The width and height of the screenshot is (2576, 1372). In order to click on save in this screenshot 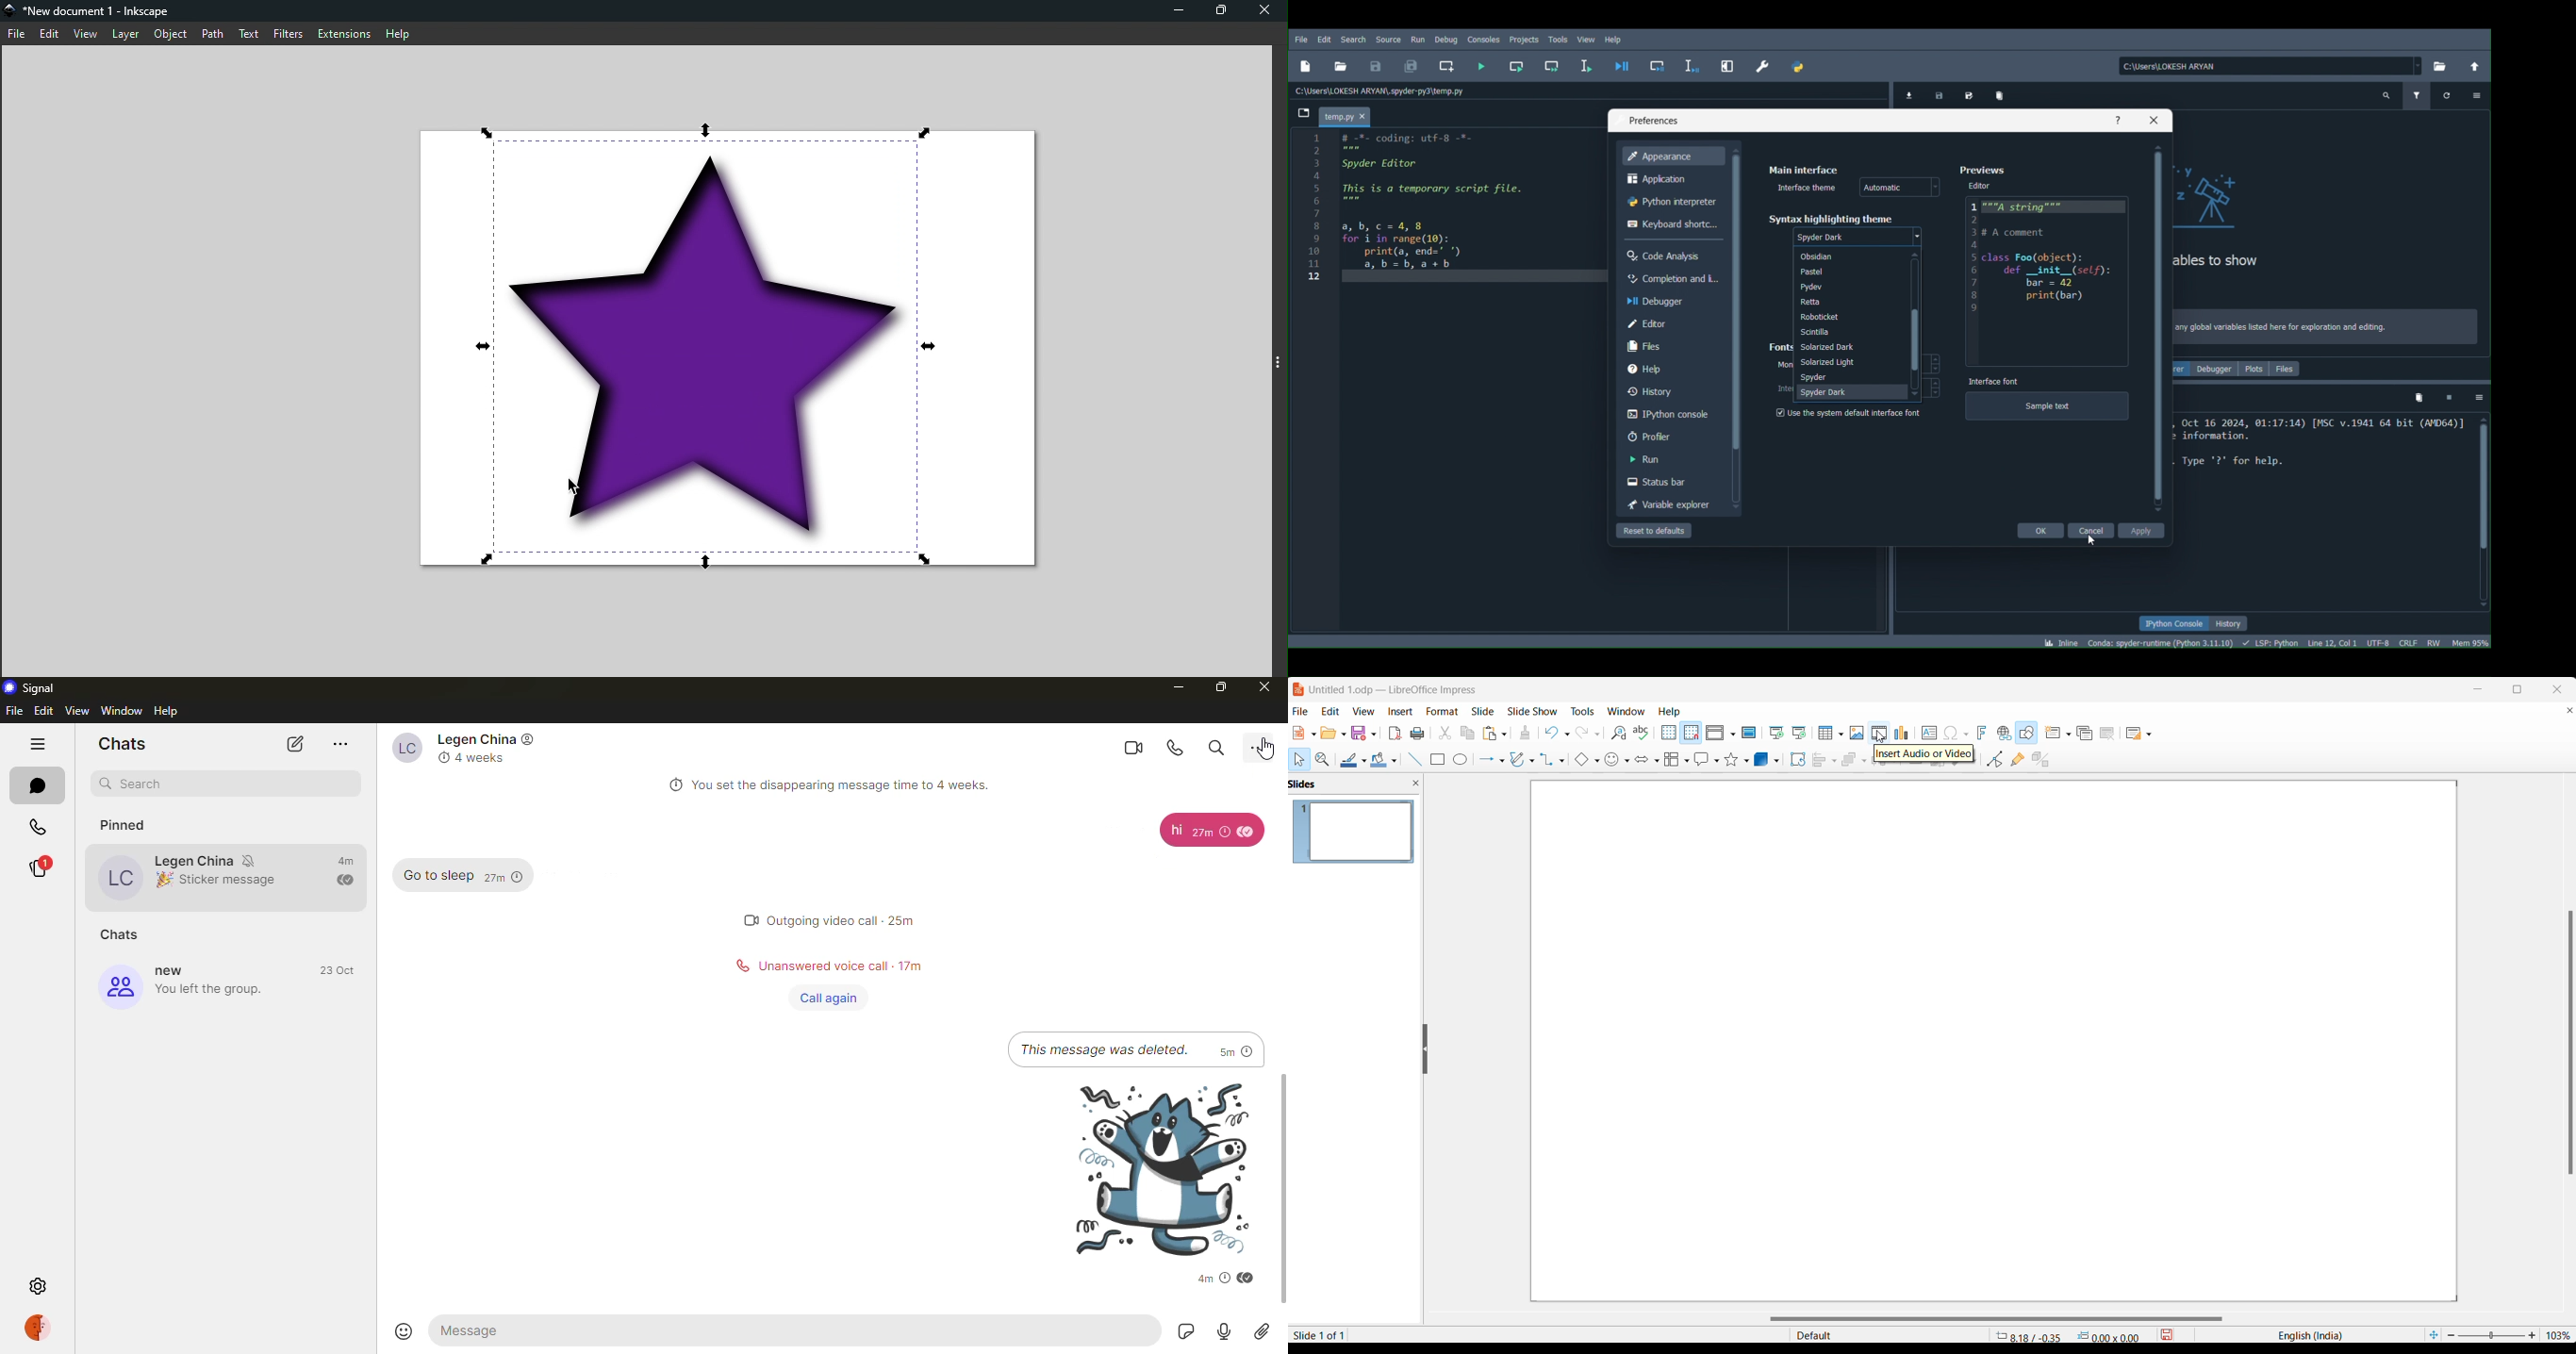, I will do `click(2173, 1334)`.